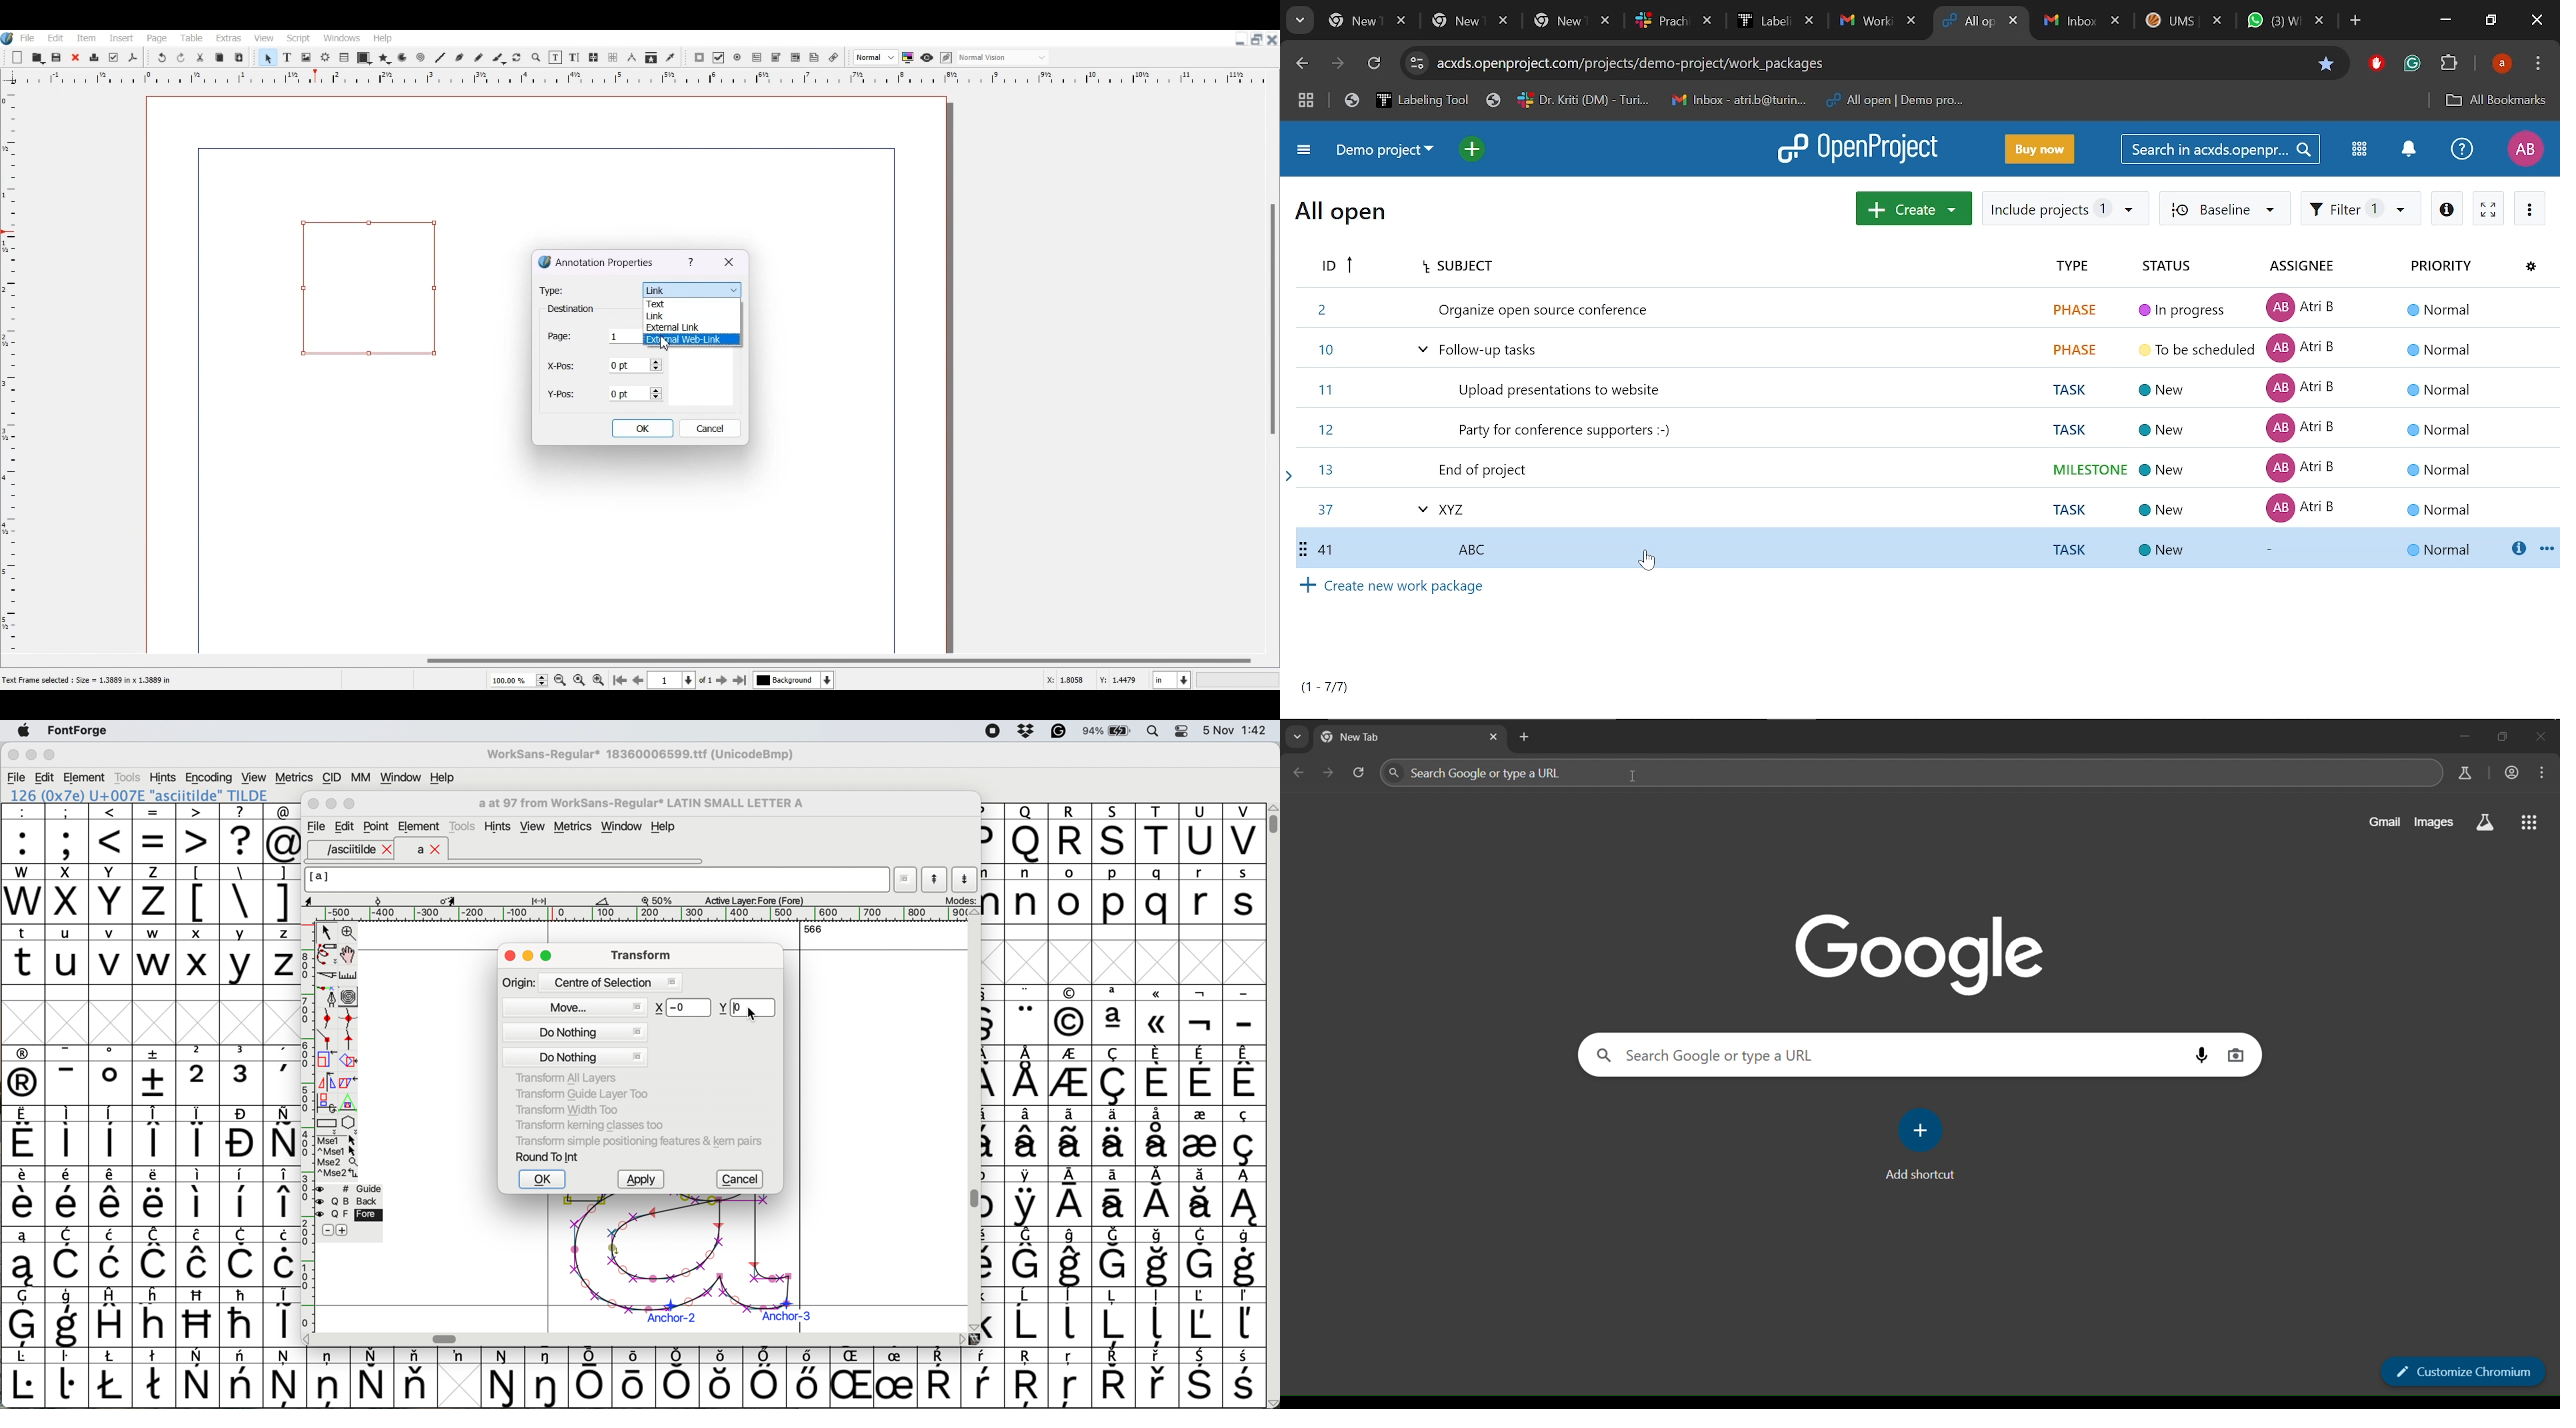  What do you see at coordinates (1970, 22) in the screenshot?
I see `Current tab` at bounding box center [1970, 22].